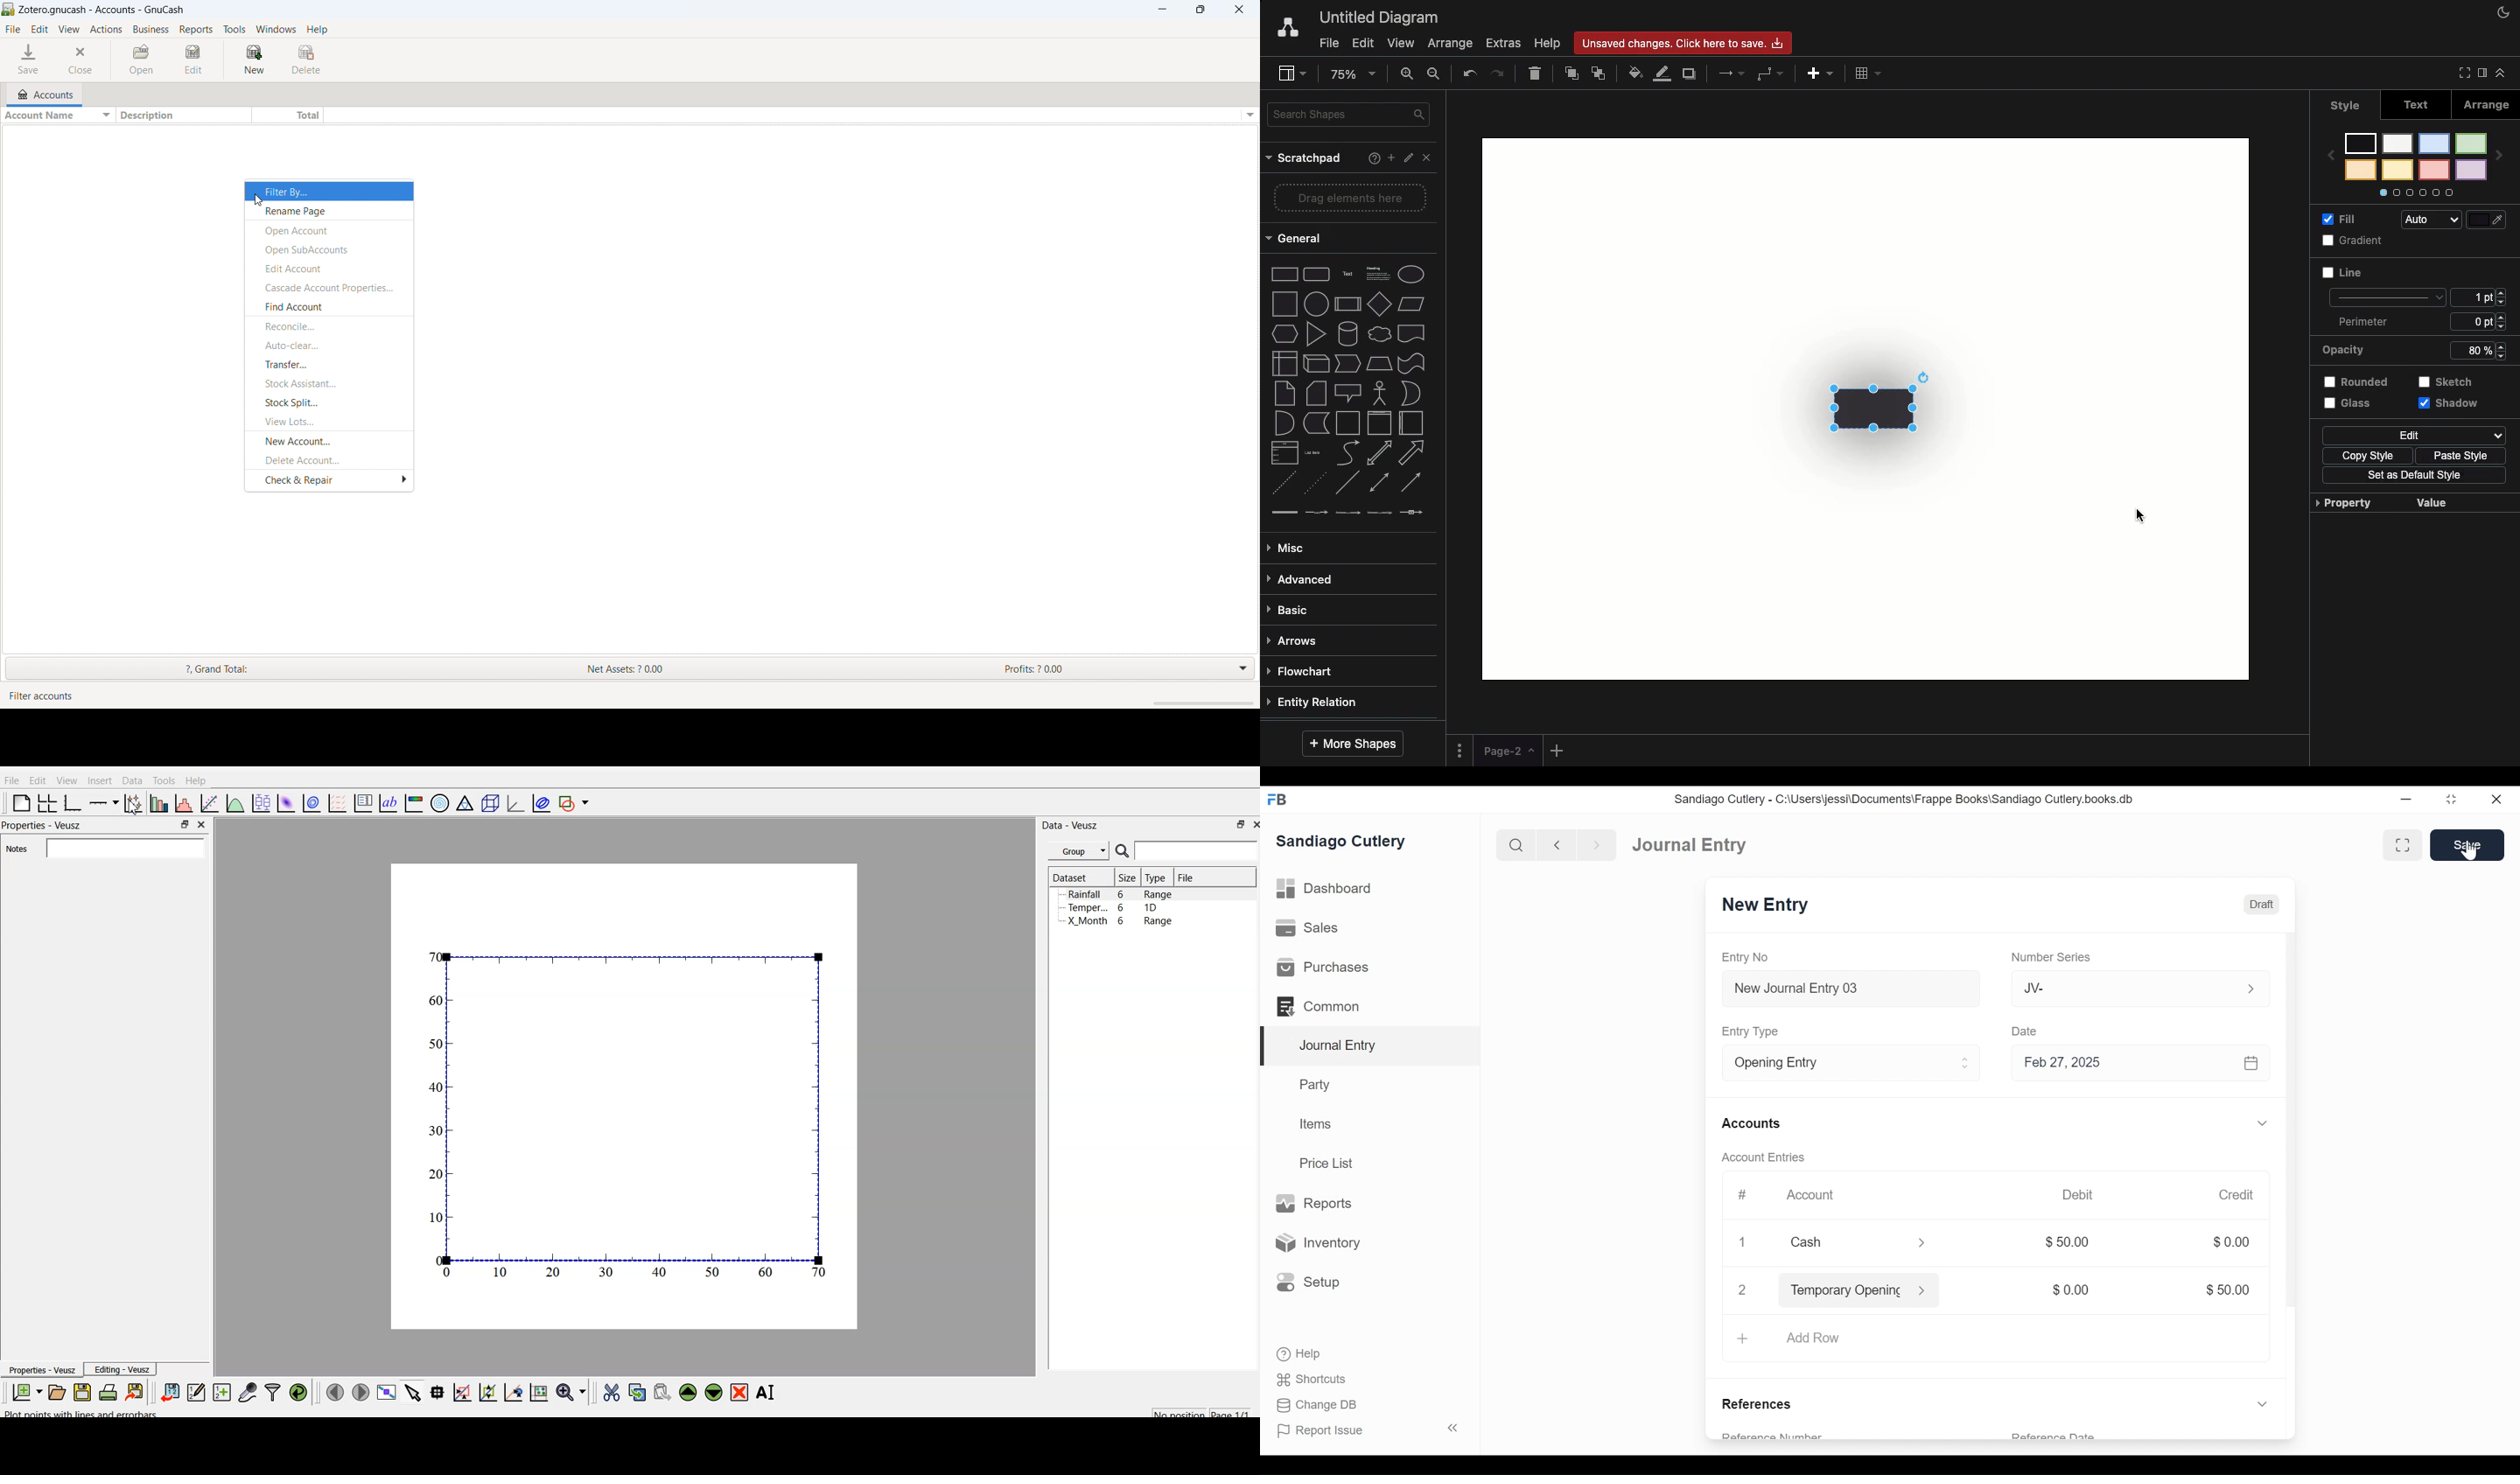  What do you see at coordinates (2433, 171) in the screenshot?
I see `color 4` at bounding box center [2433, 171].